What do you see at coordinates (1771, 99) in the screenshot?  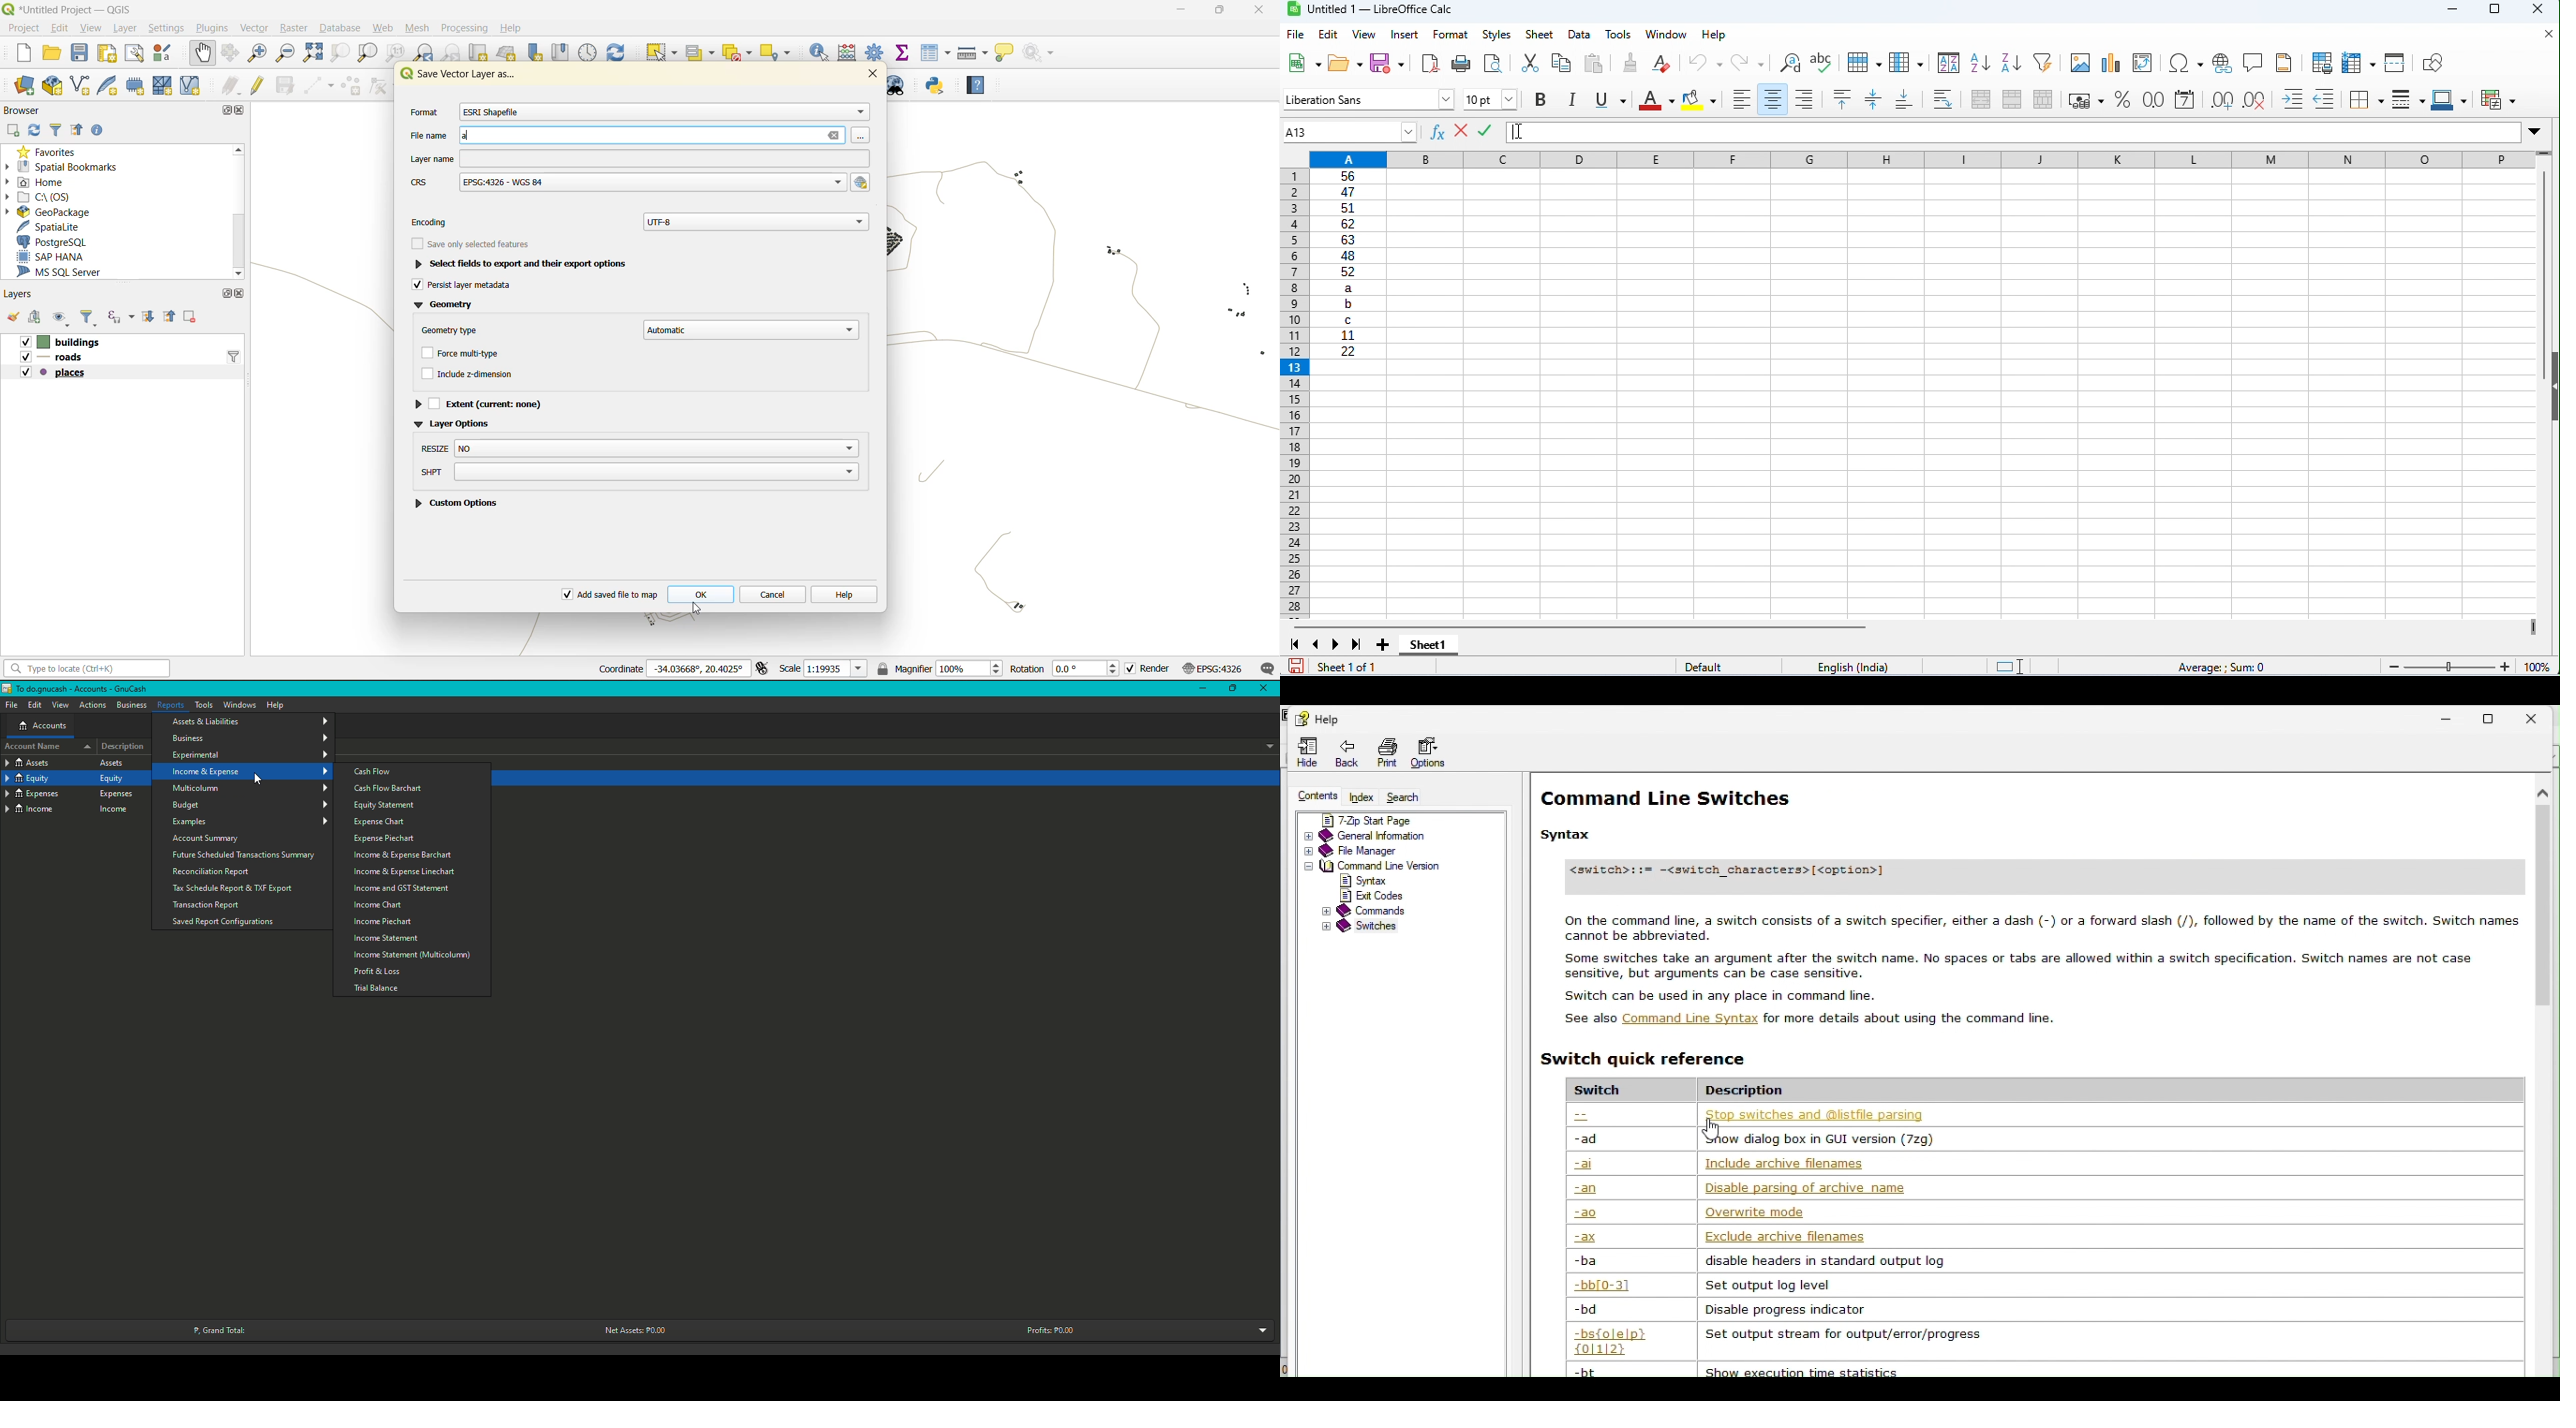 I see `align center` at bounding box center [1771, 99].